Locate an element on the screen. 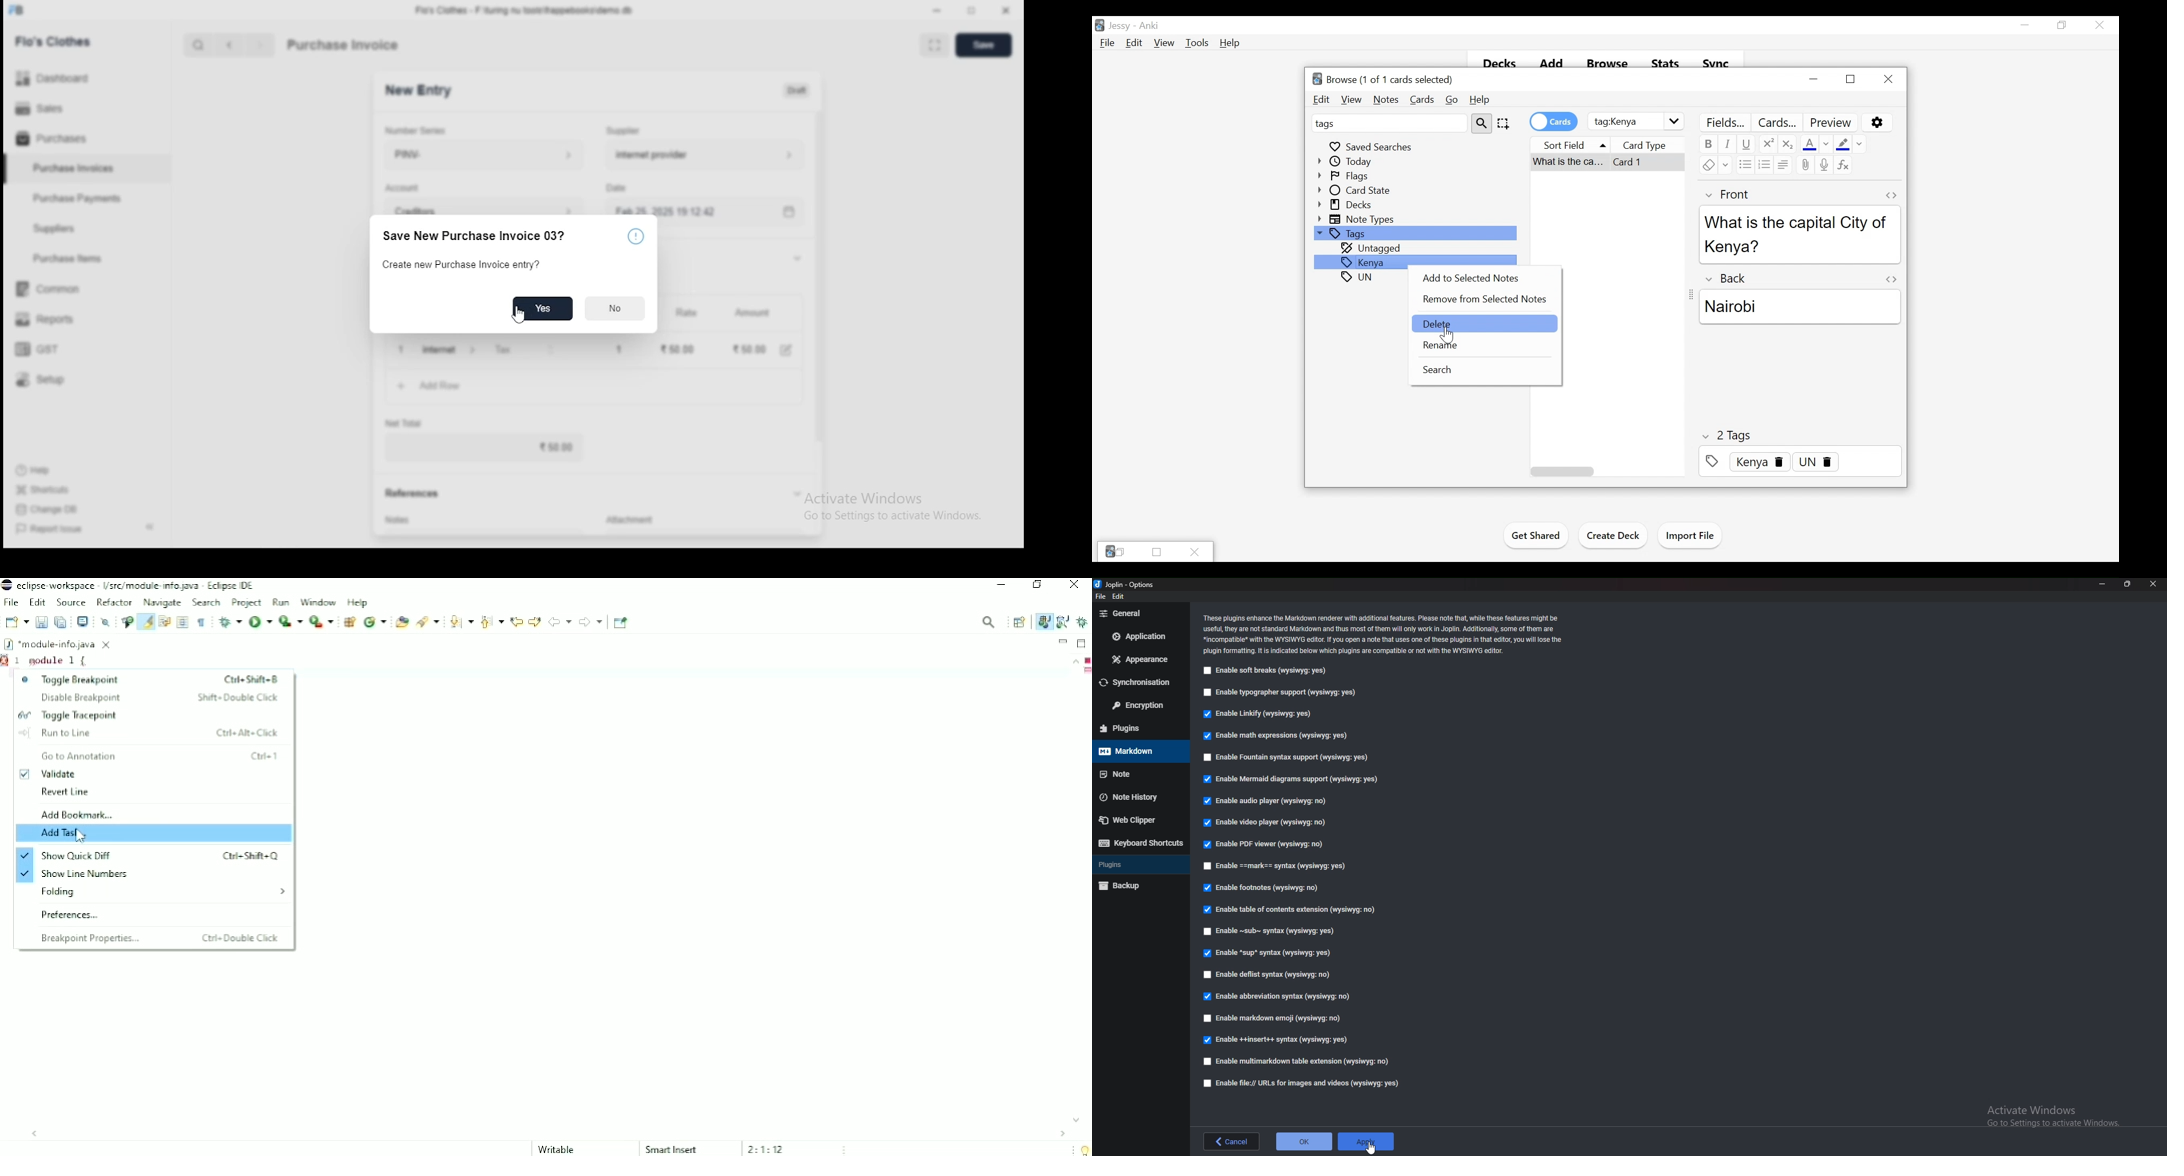 This screenshot has width=2184, height=1176. Enable math expressions is located at coordinates (1277, 737).